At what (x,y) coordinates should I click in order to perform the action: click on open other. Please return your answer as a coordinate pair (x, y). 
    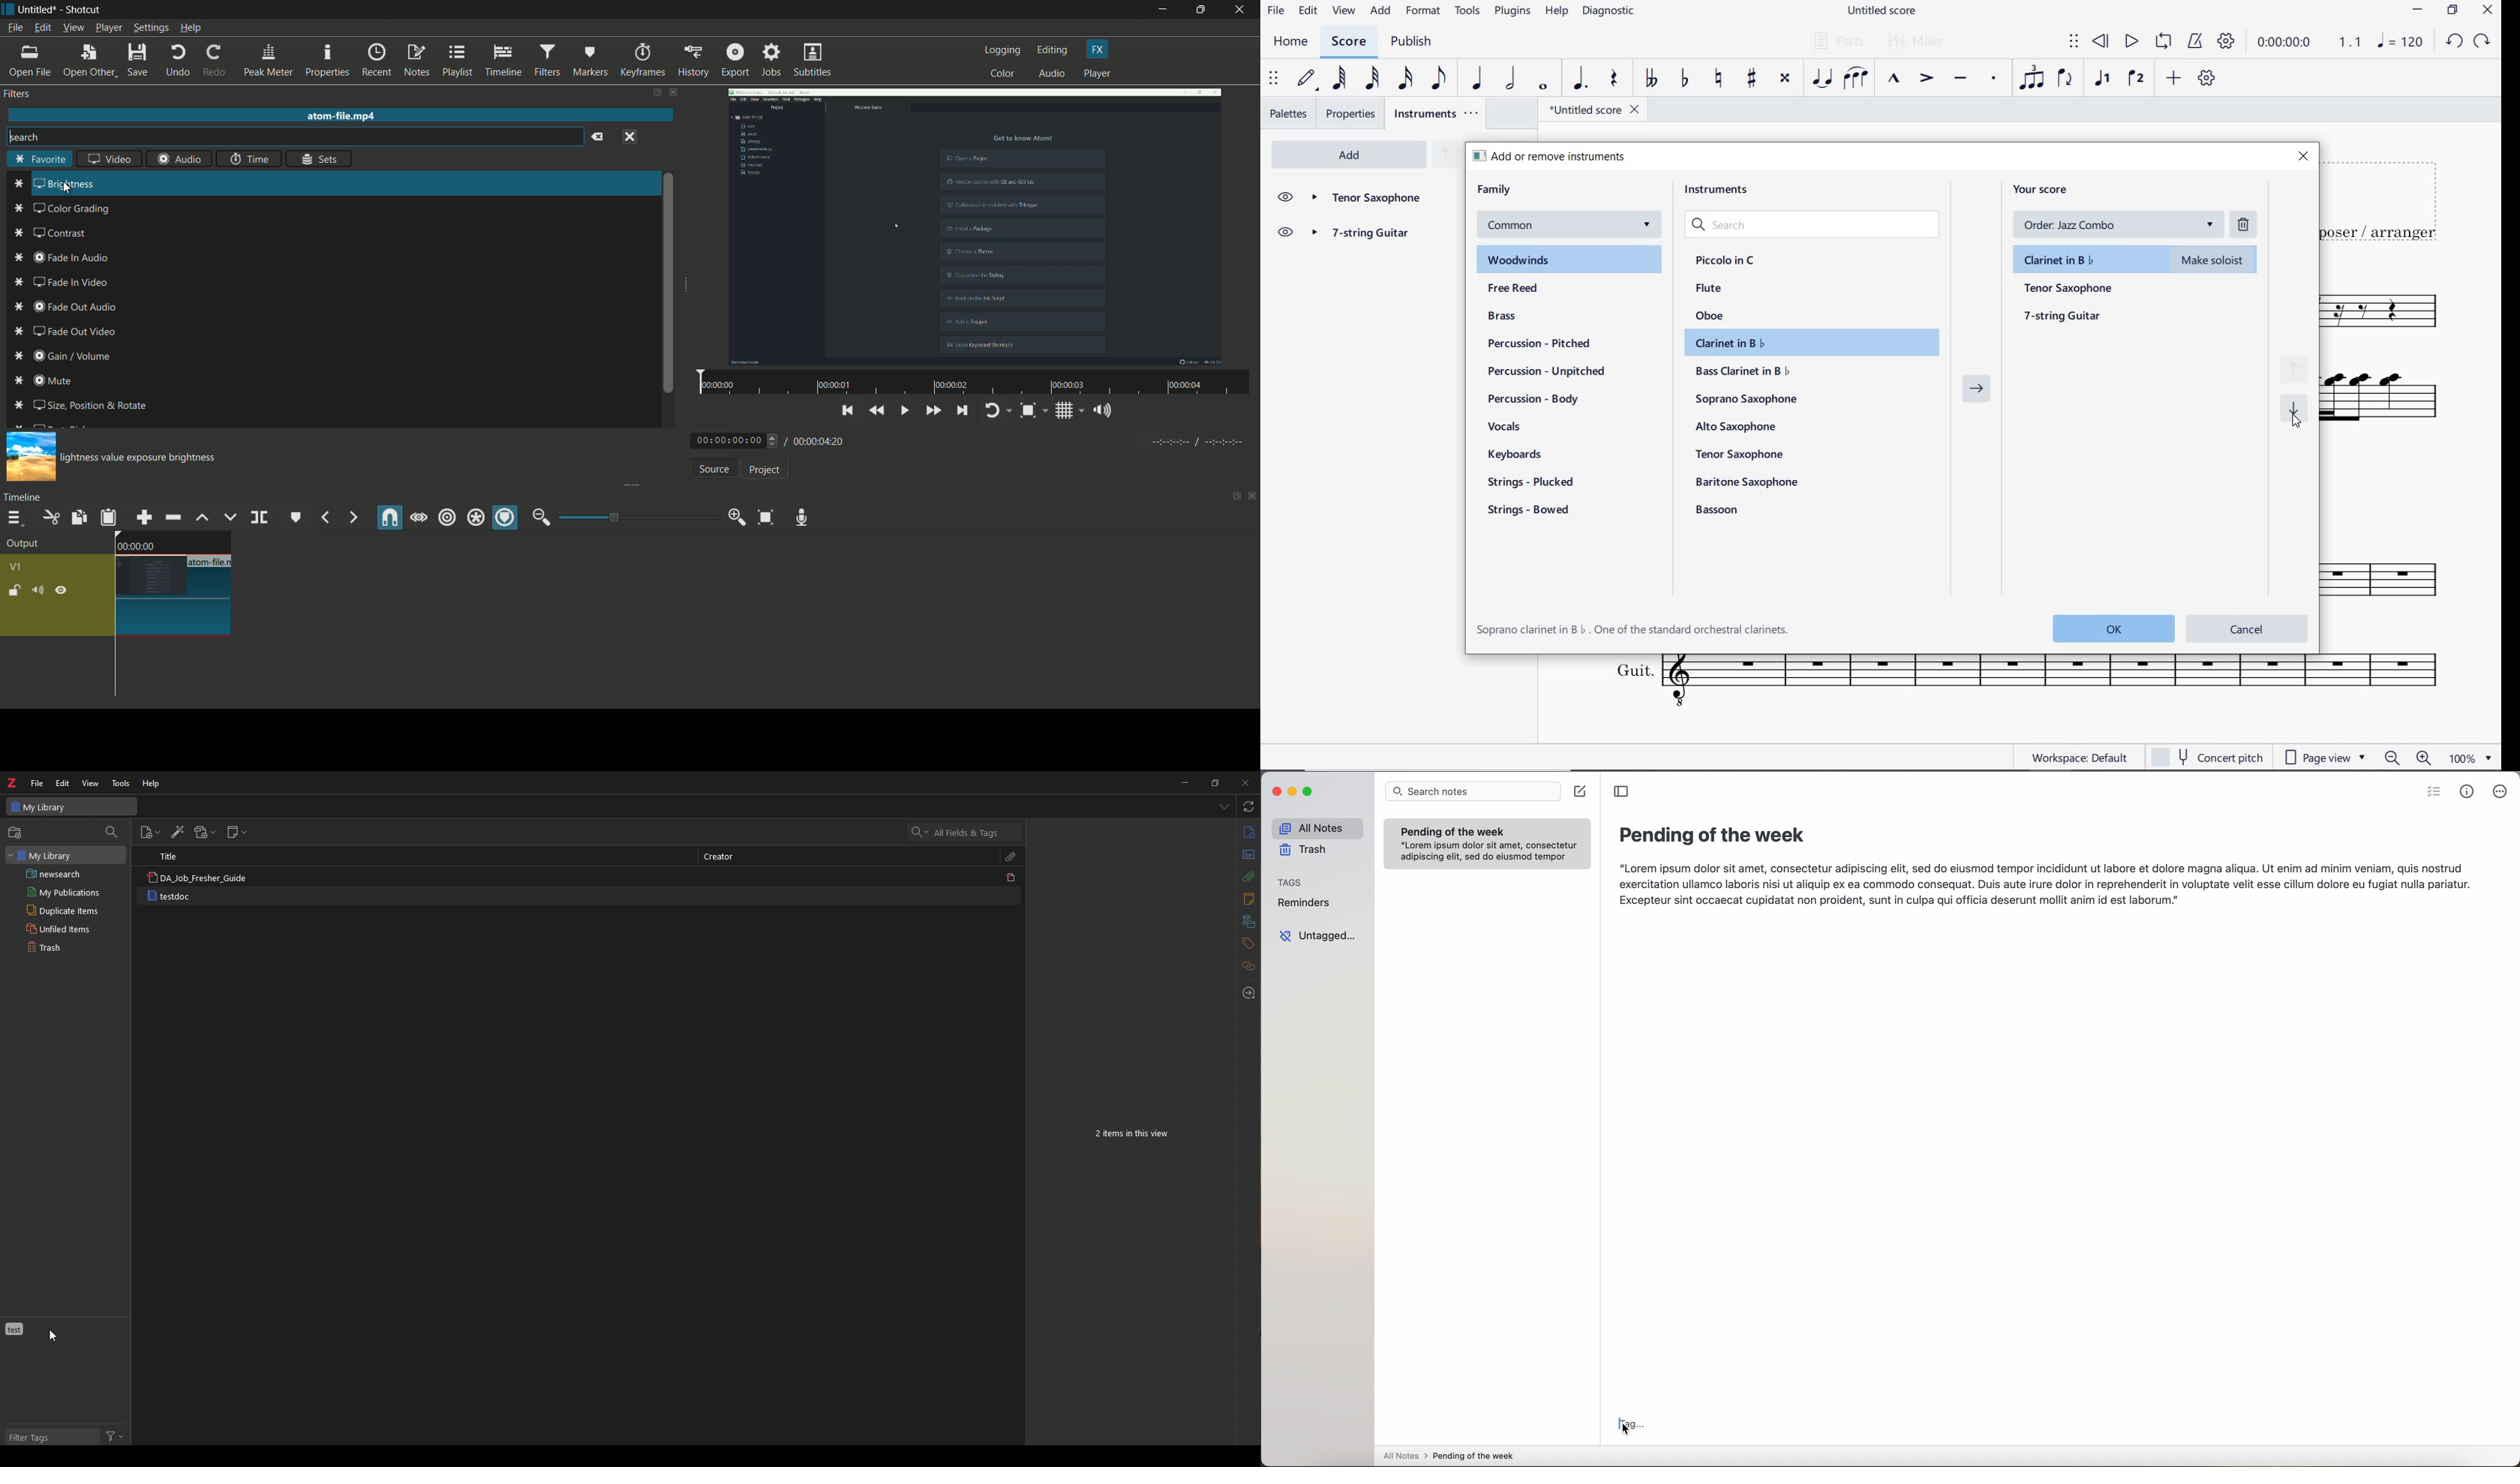
    Looking at the image, I should click on (89, 61).